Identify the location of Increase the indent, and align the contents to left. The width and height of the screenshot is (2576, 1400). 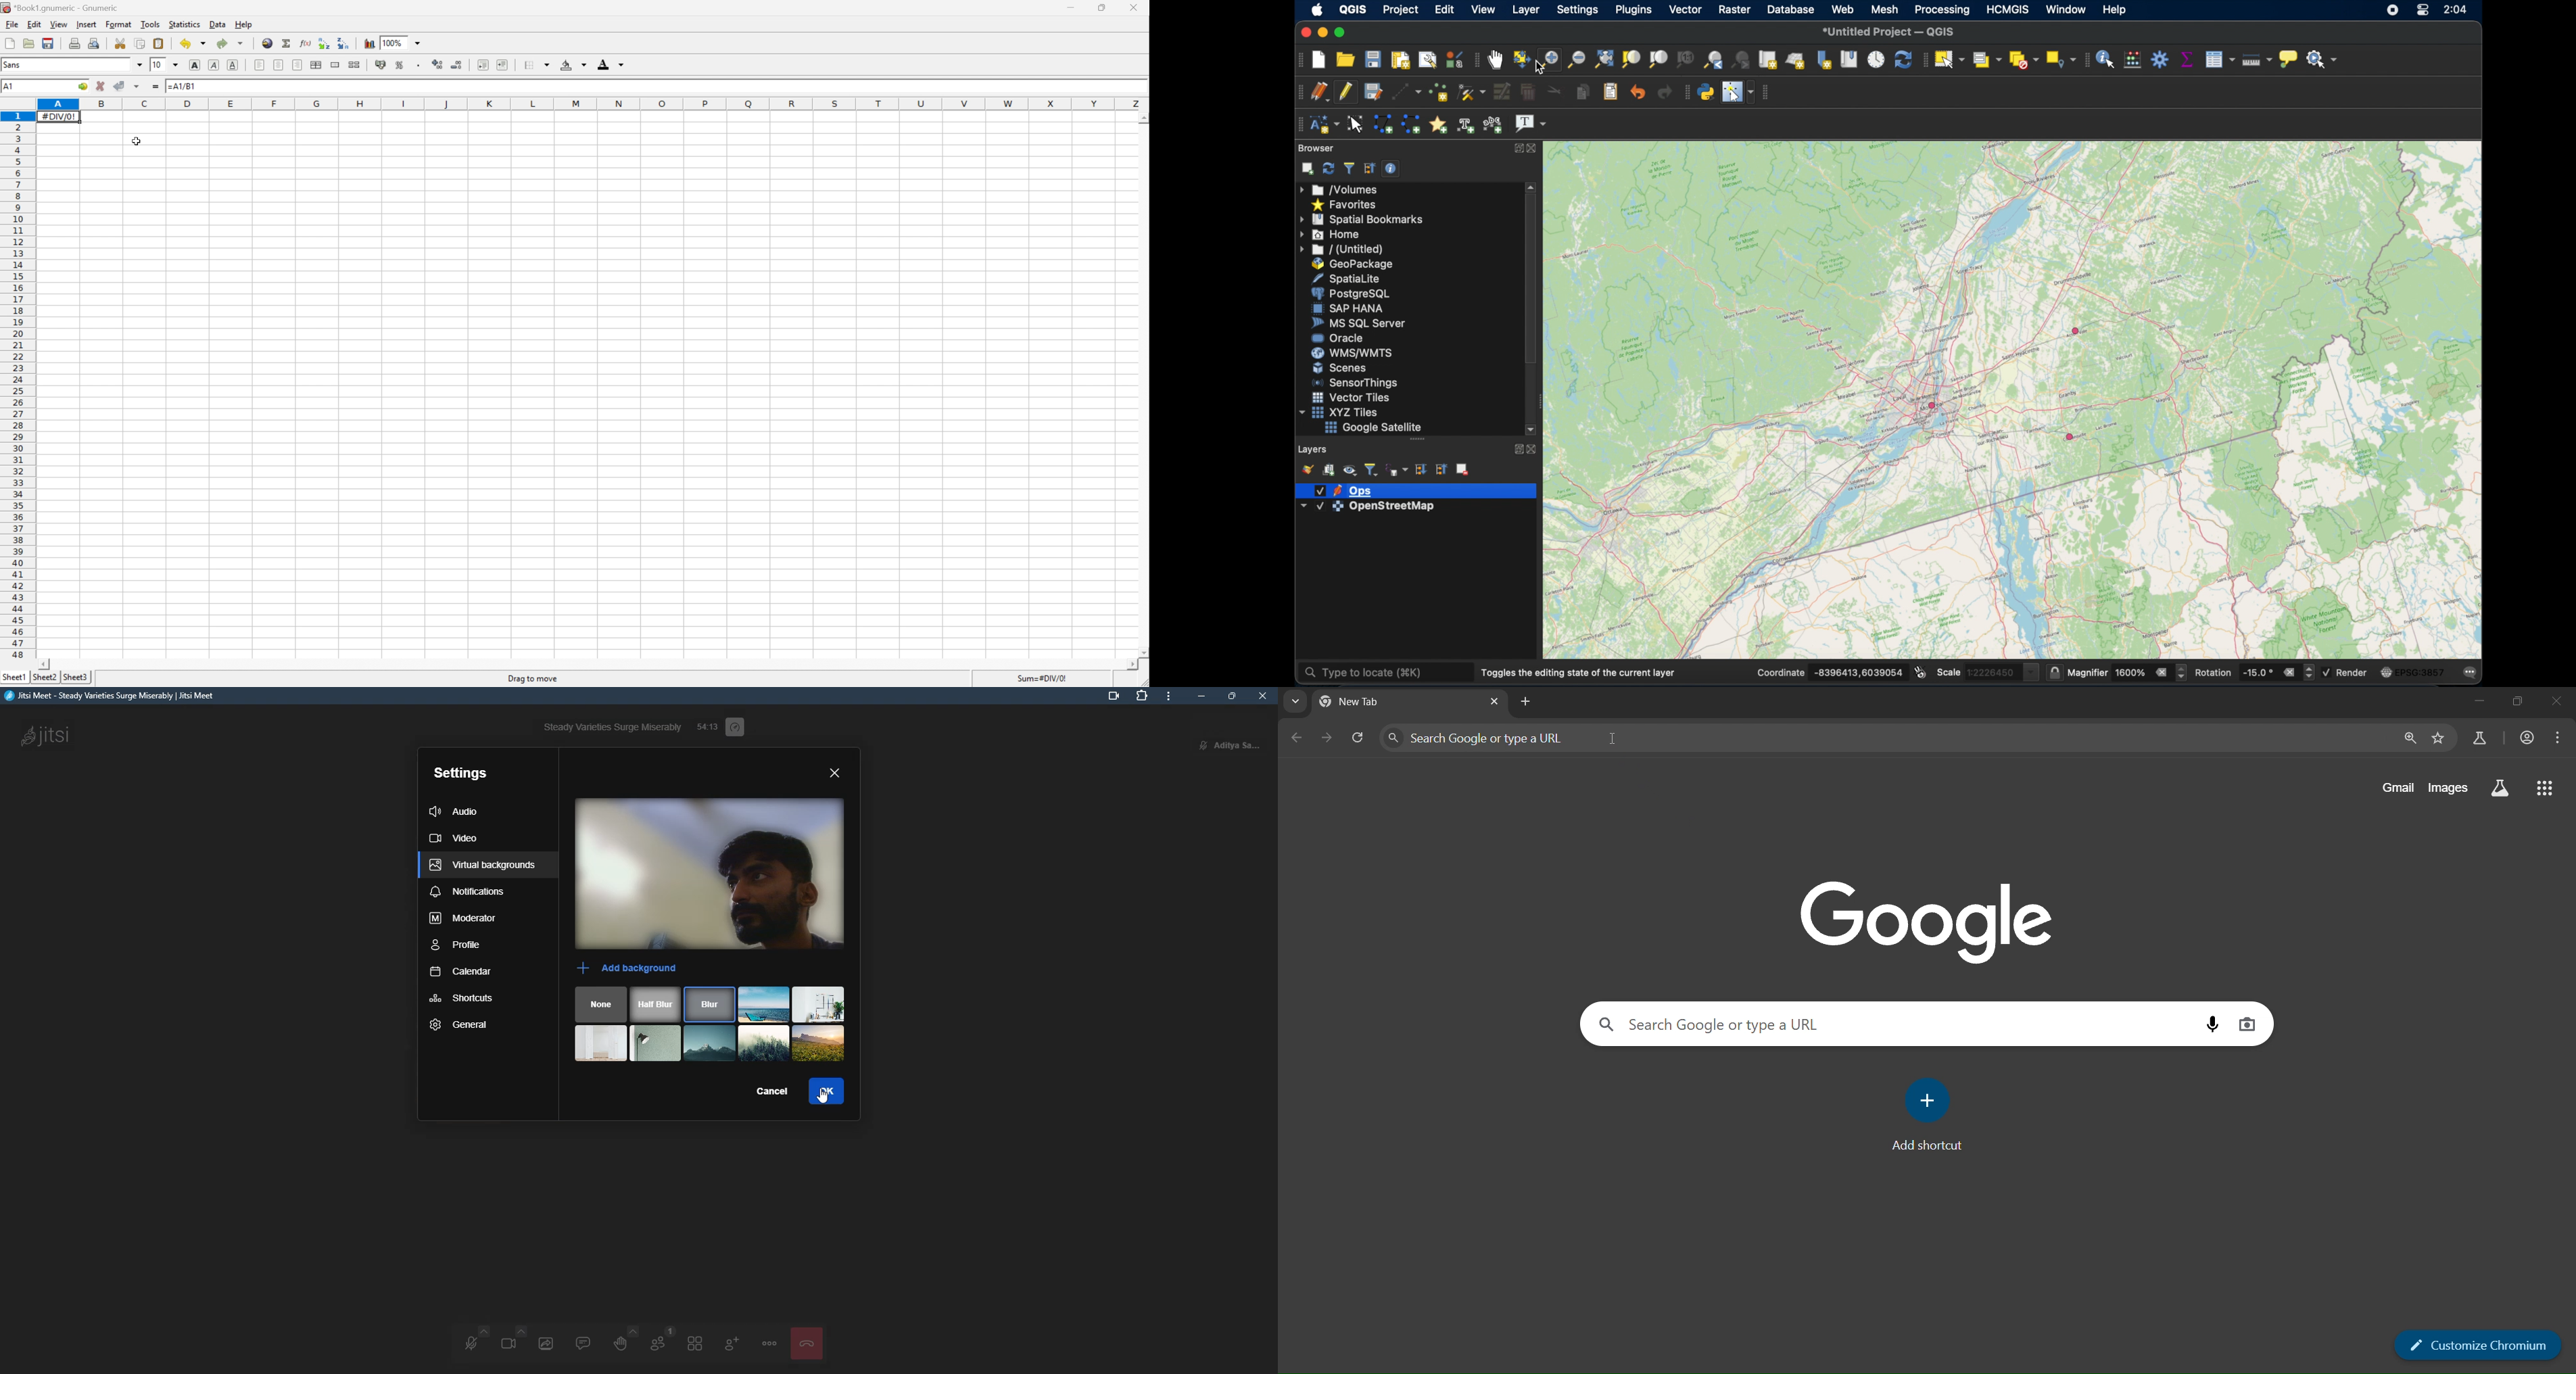
(505, 65).